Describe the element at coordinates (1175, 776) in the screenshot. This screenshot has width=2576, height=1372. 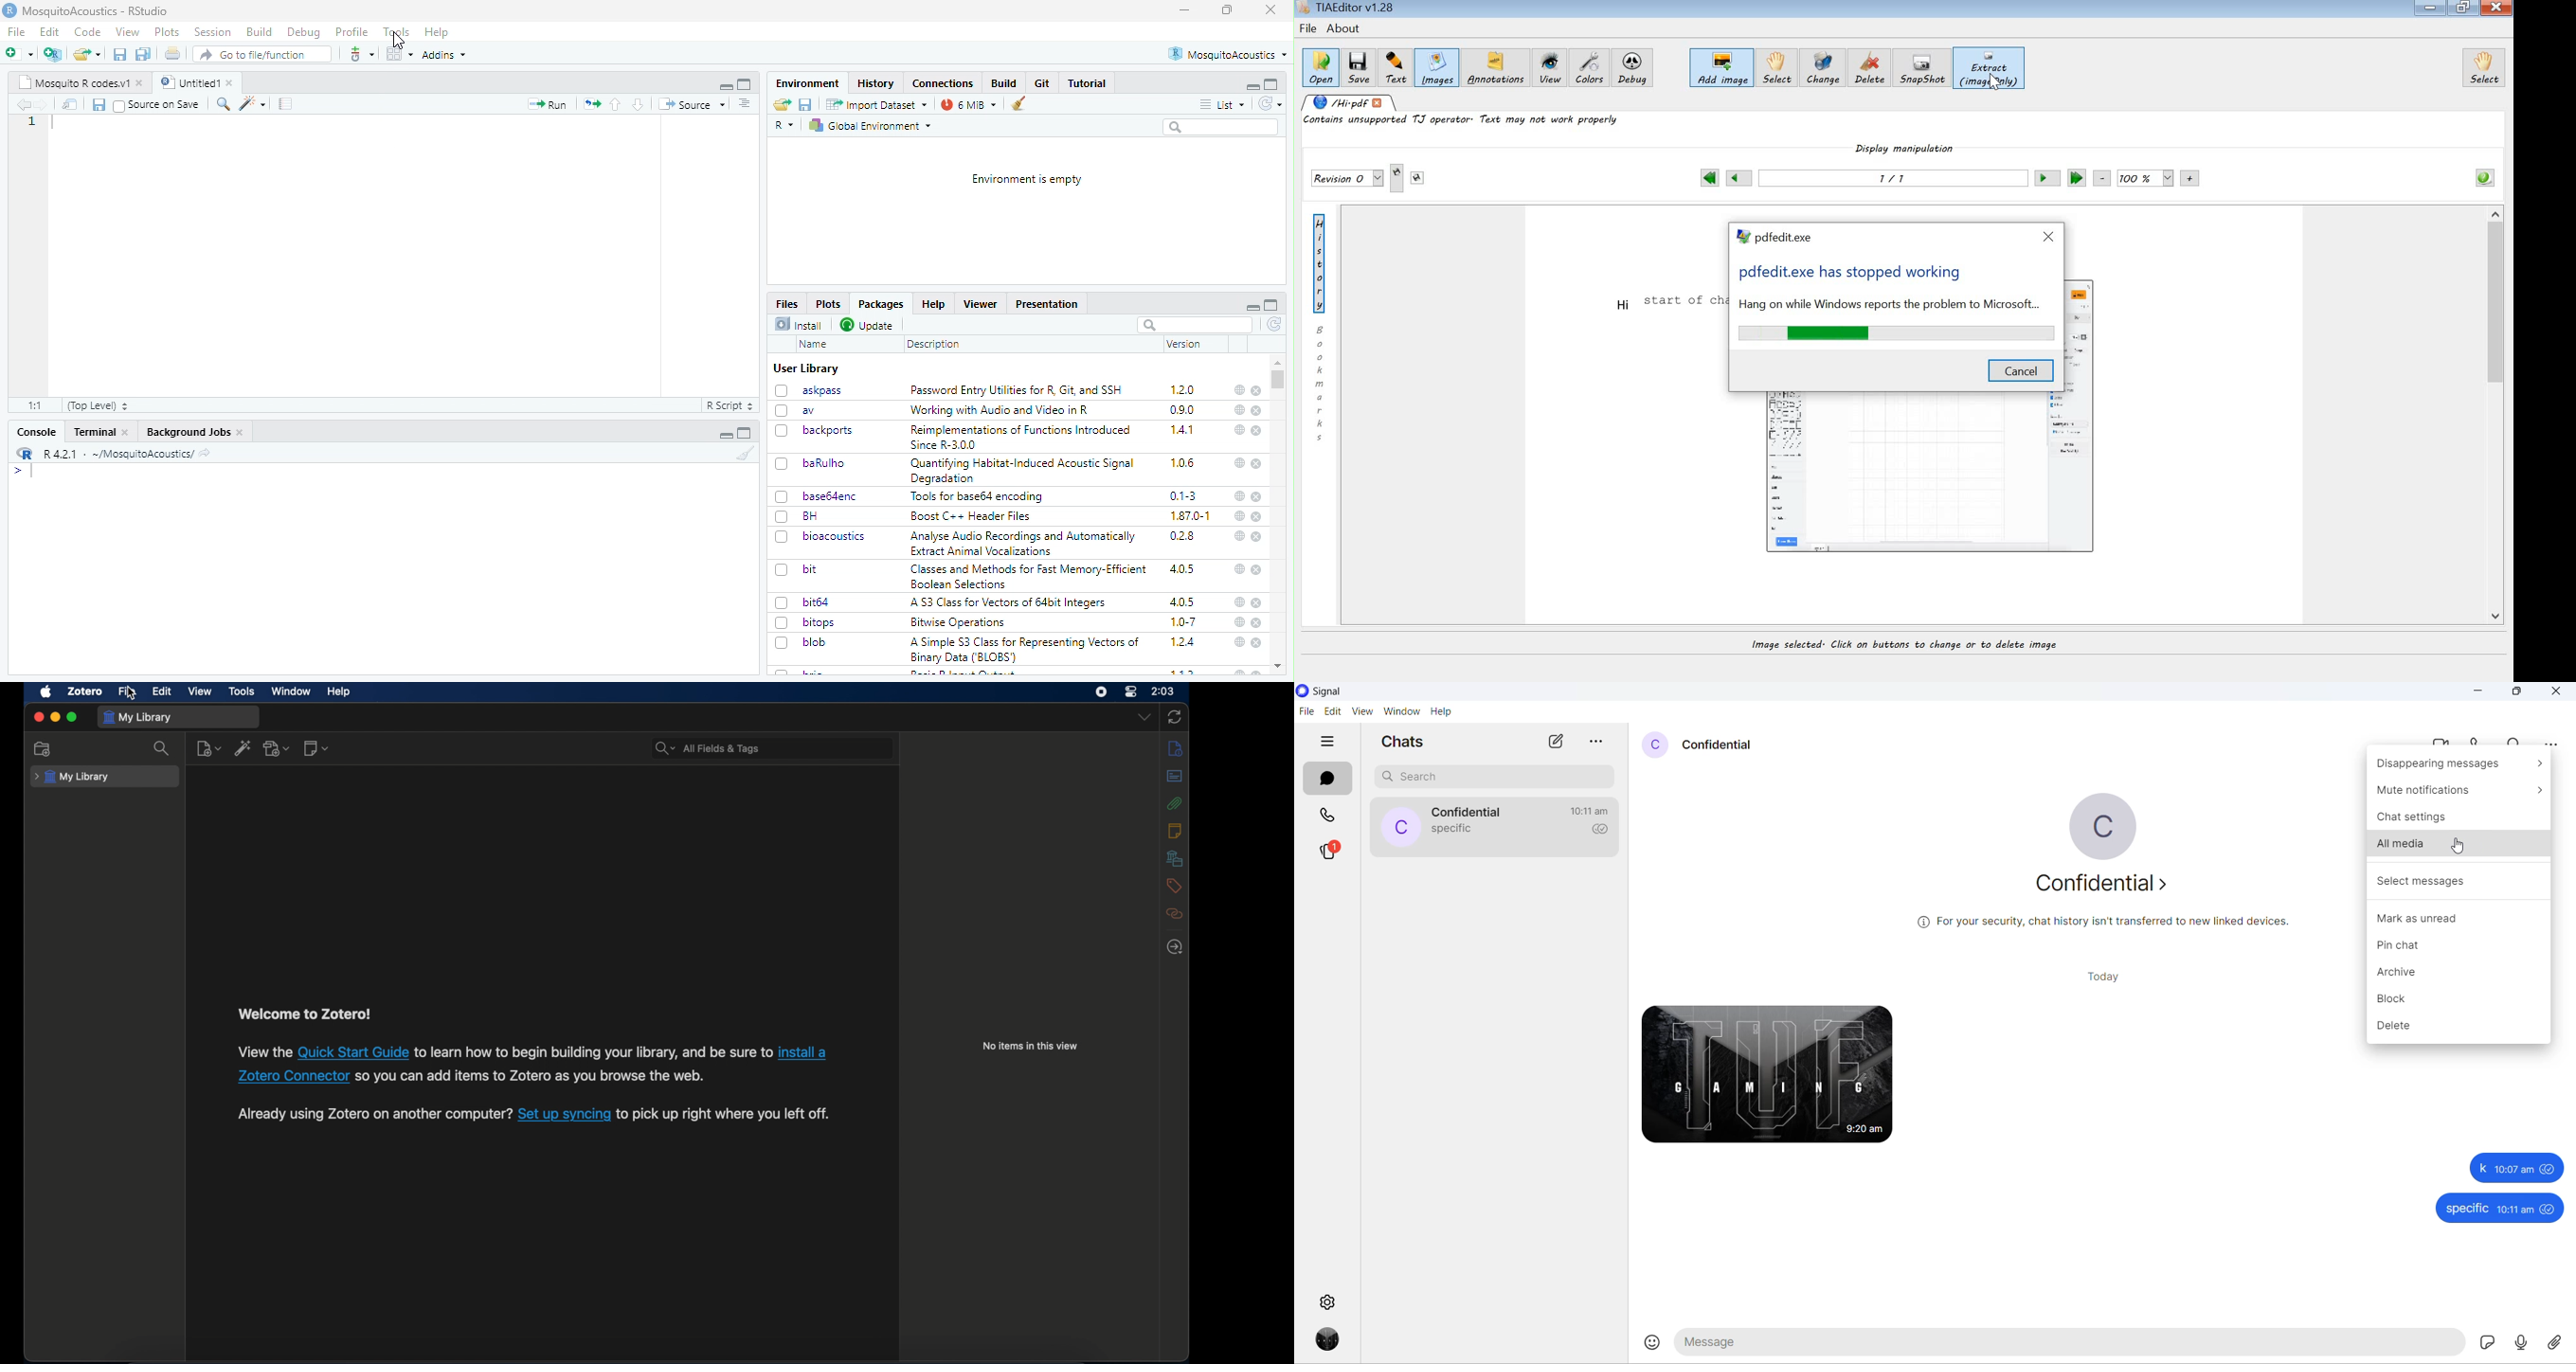
I see `abstract` at that location.